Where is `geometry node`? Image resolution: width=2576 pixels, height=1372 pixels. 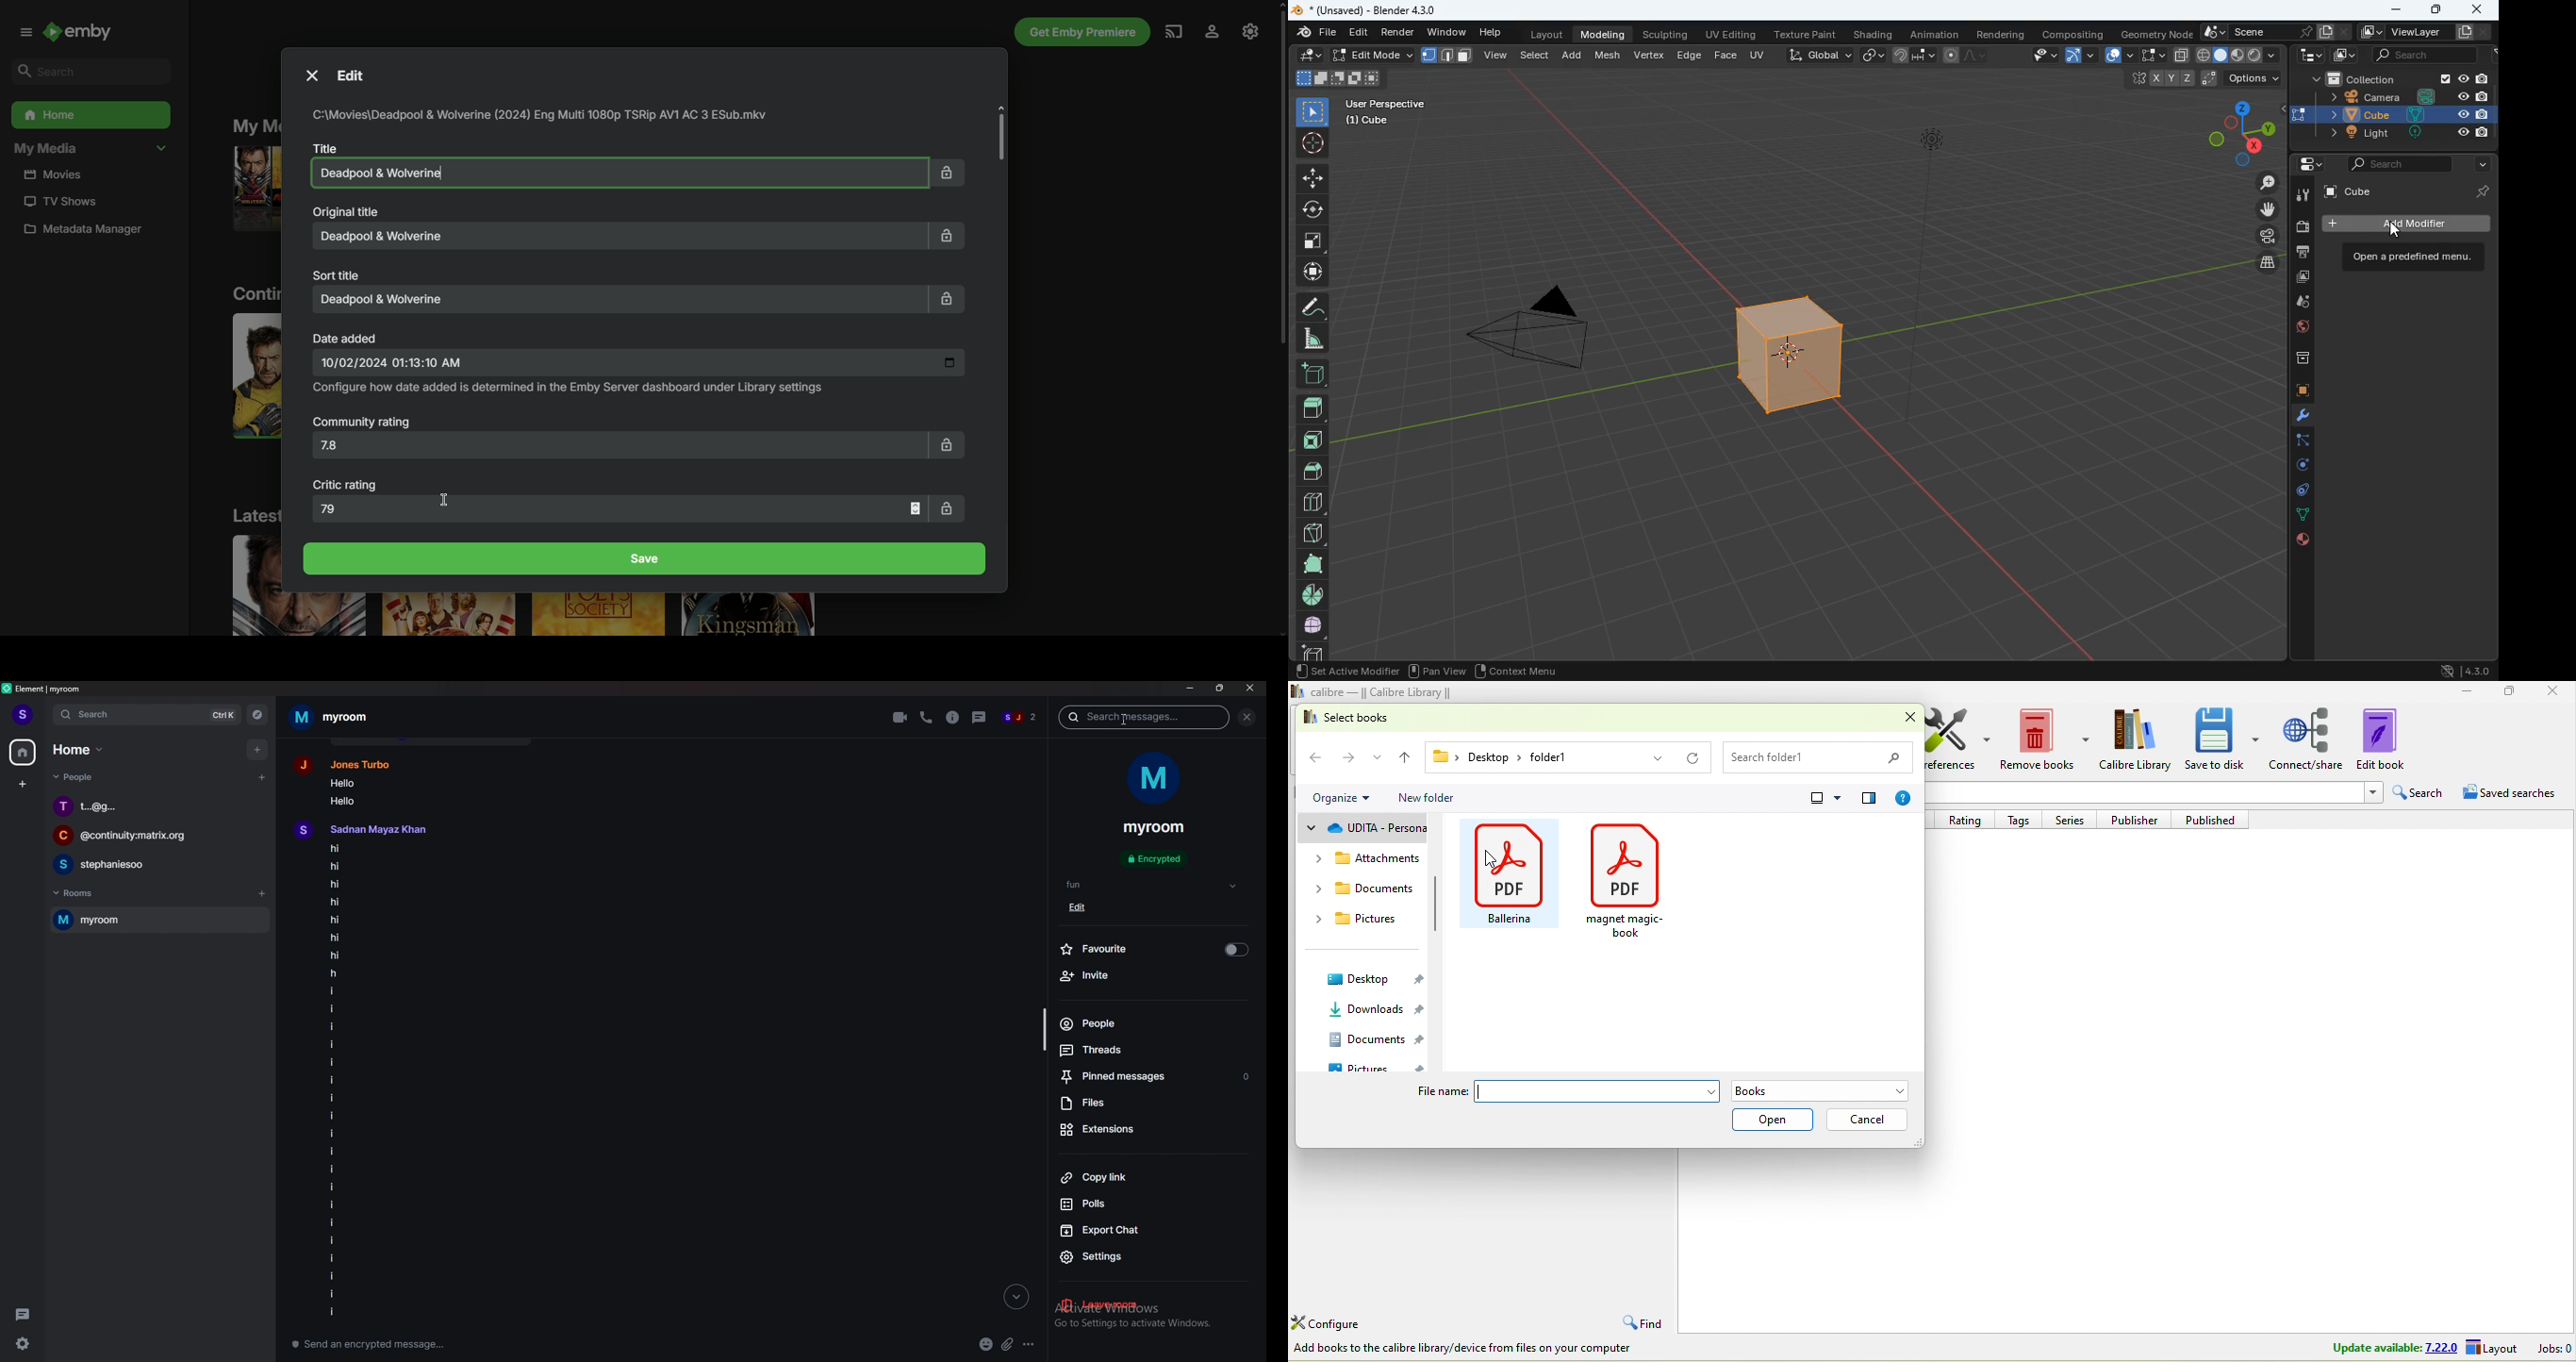 geometry node is located at coordinates (2152, 33).